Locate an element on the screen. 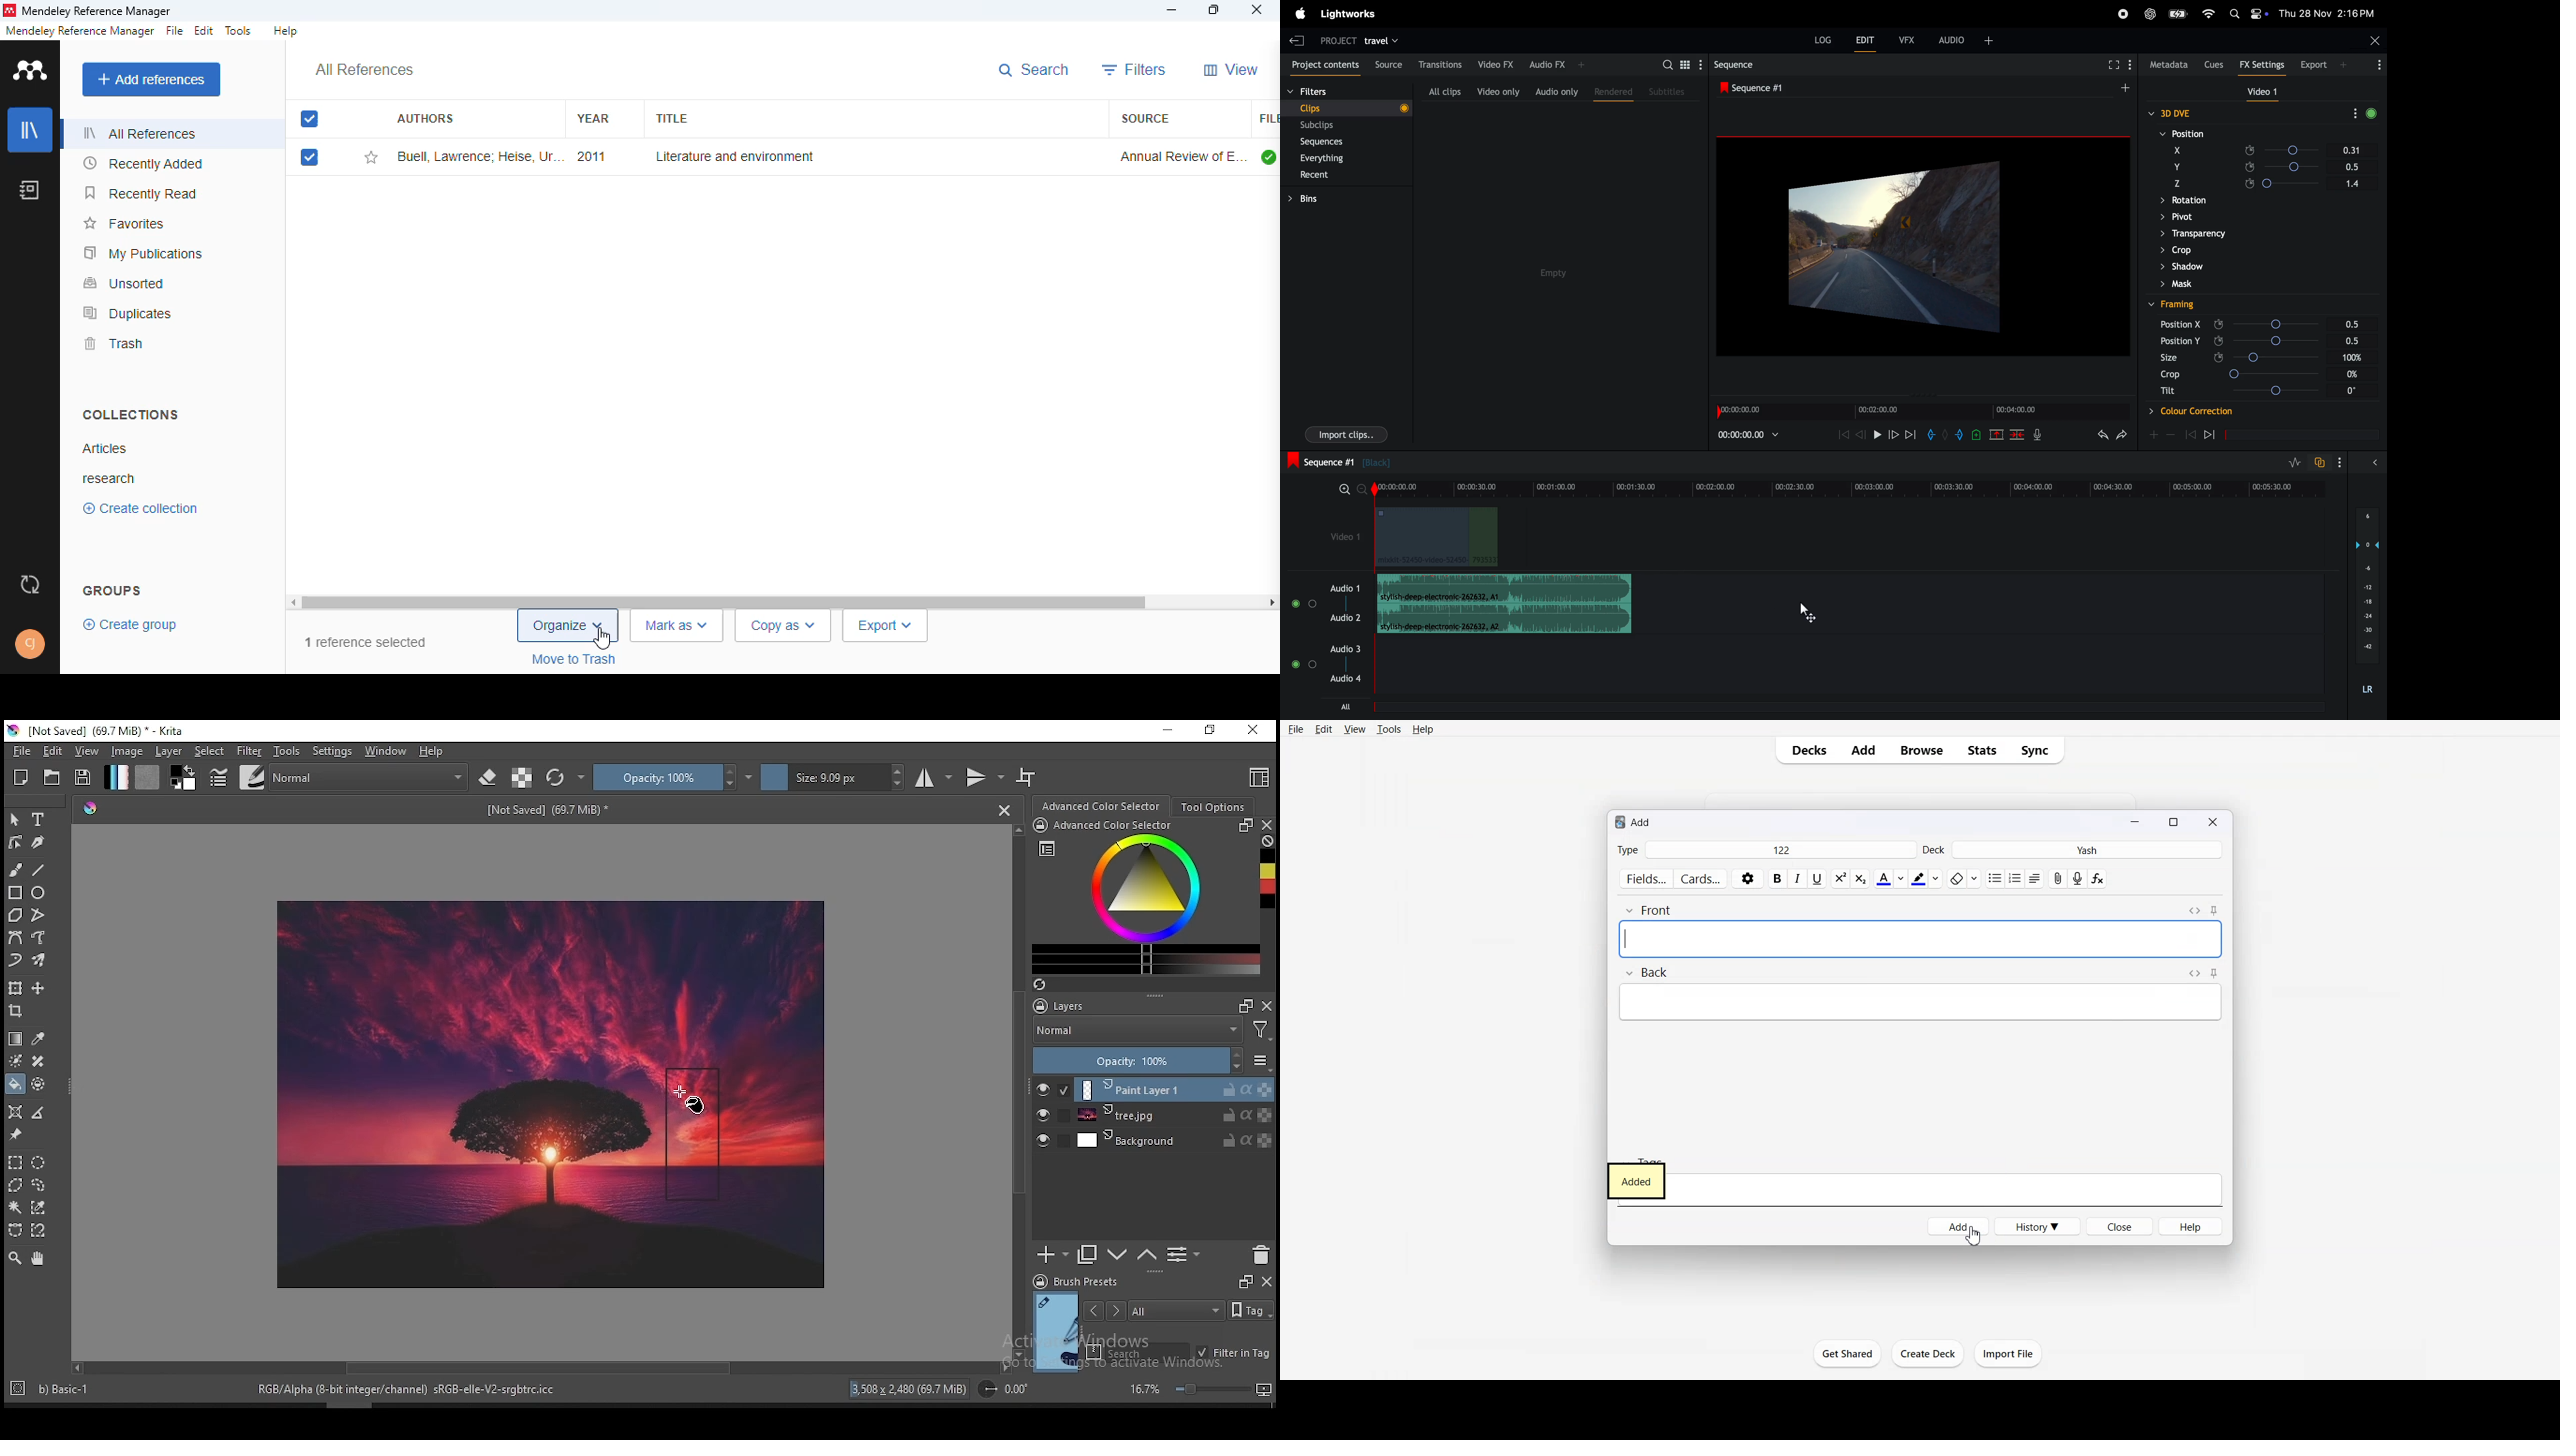 The height and width of the screenshot is (1456, 2576).  is located at coordinates (2171, 374).